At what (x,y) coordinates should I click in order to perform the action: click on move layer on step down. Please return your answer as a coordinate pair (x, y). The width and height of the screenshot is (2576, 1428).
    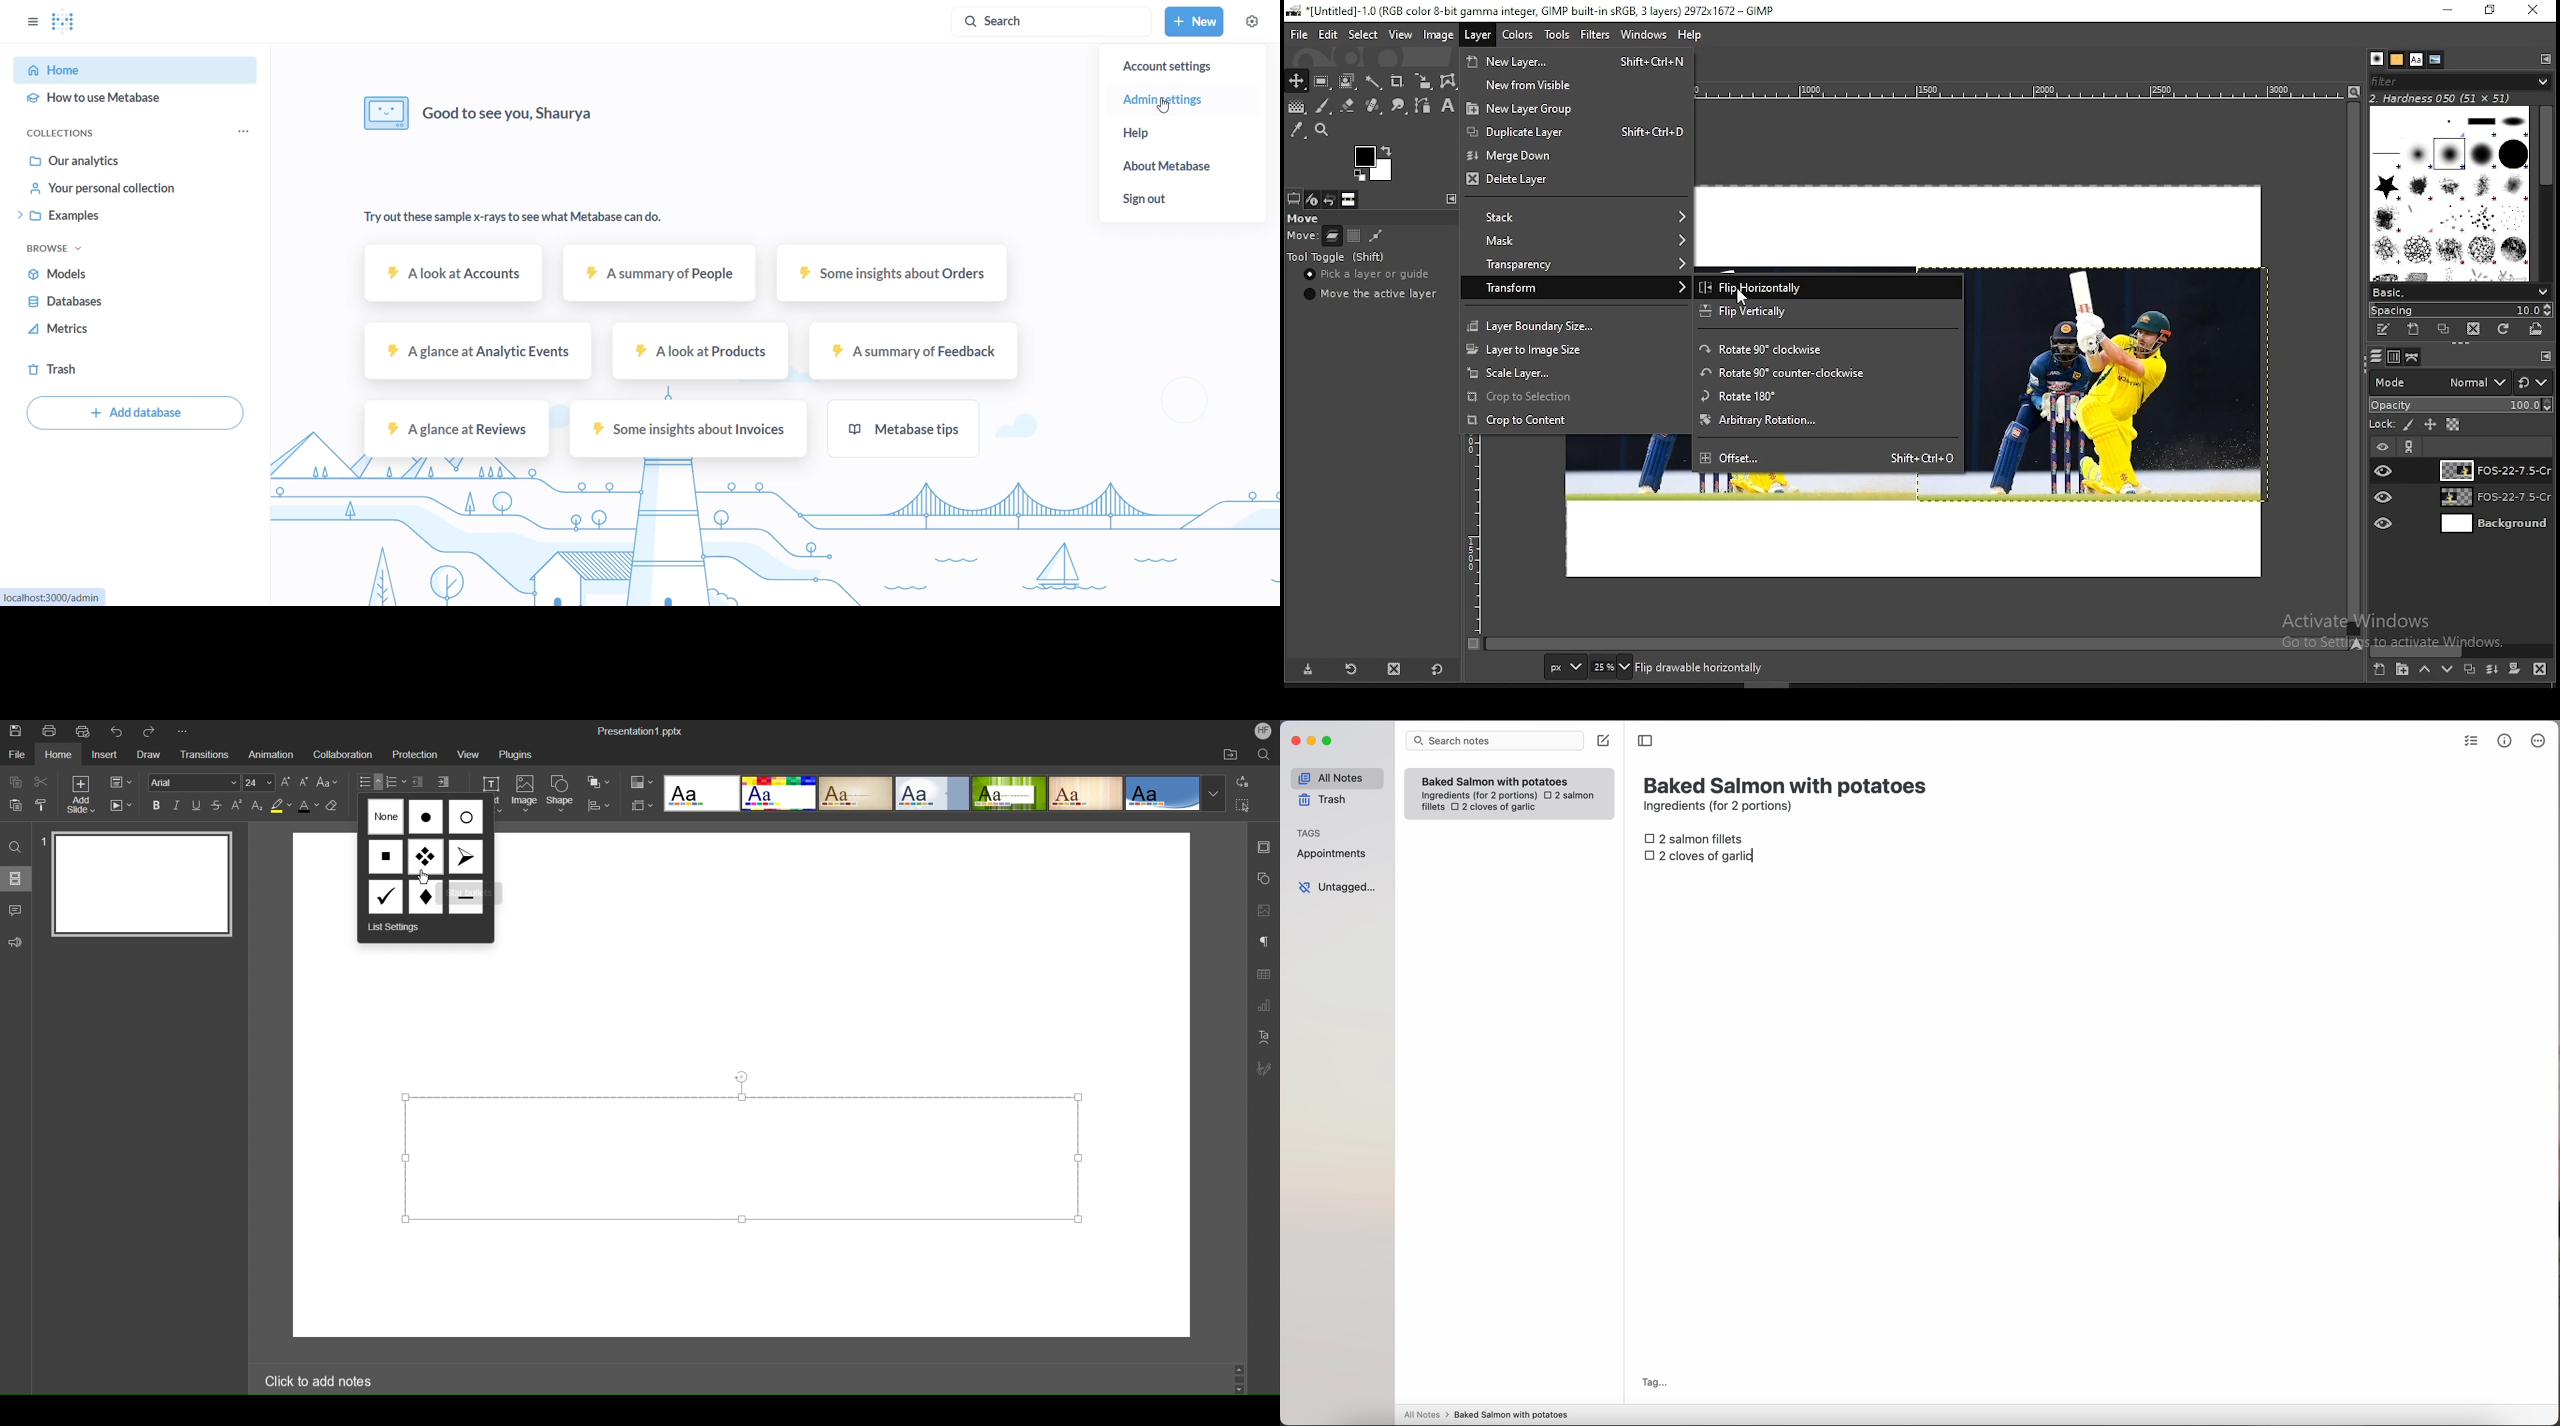
    Looking at the image, I should click on (2448, 672).